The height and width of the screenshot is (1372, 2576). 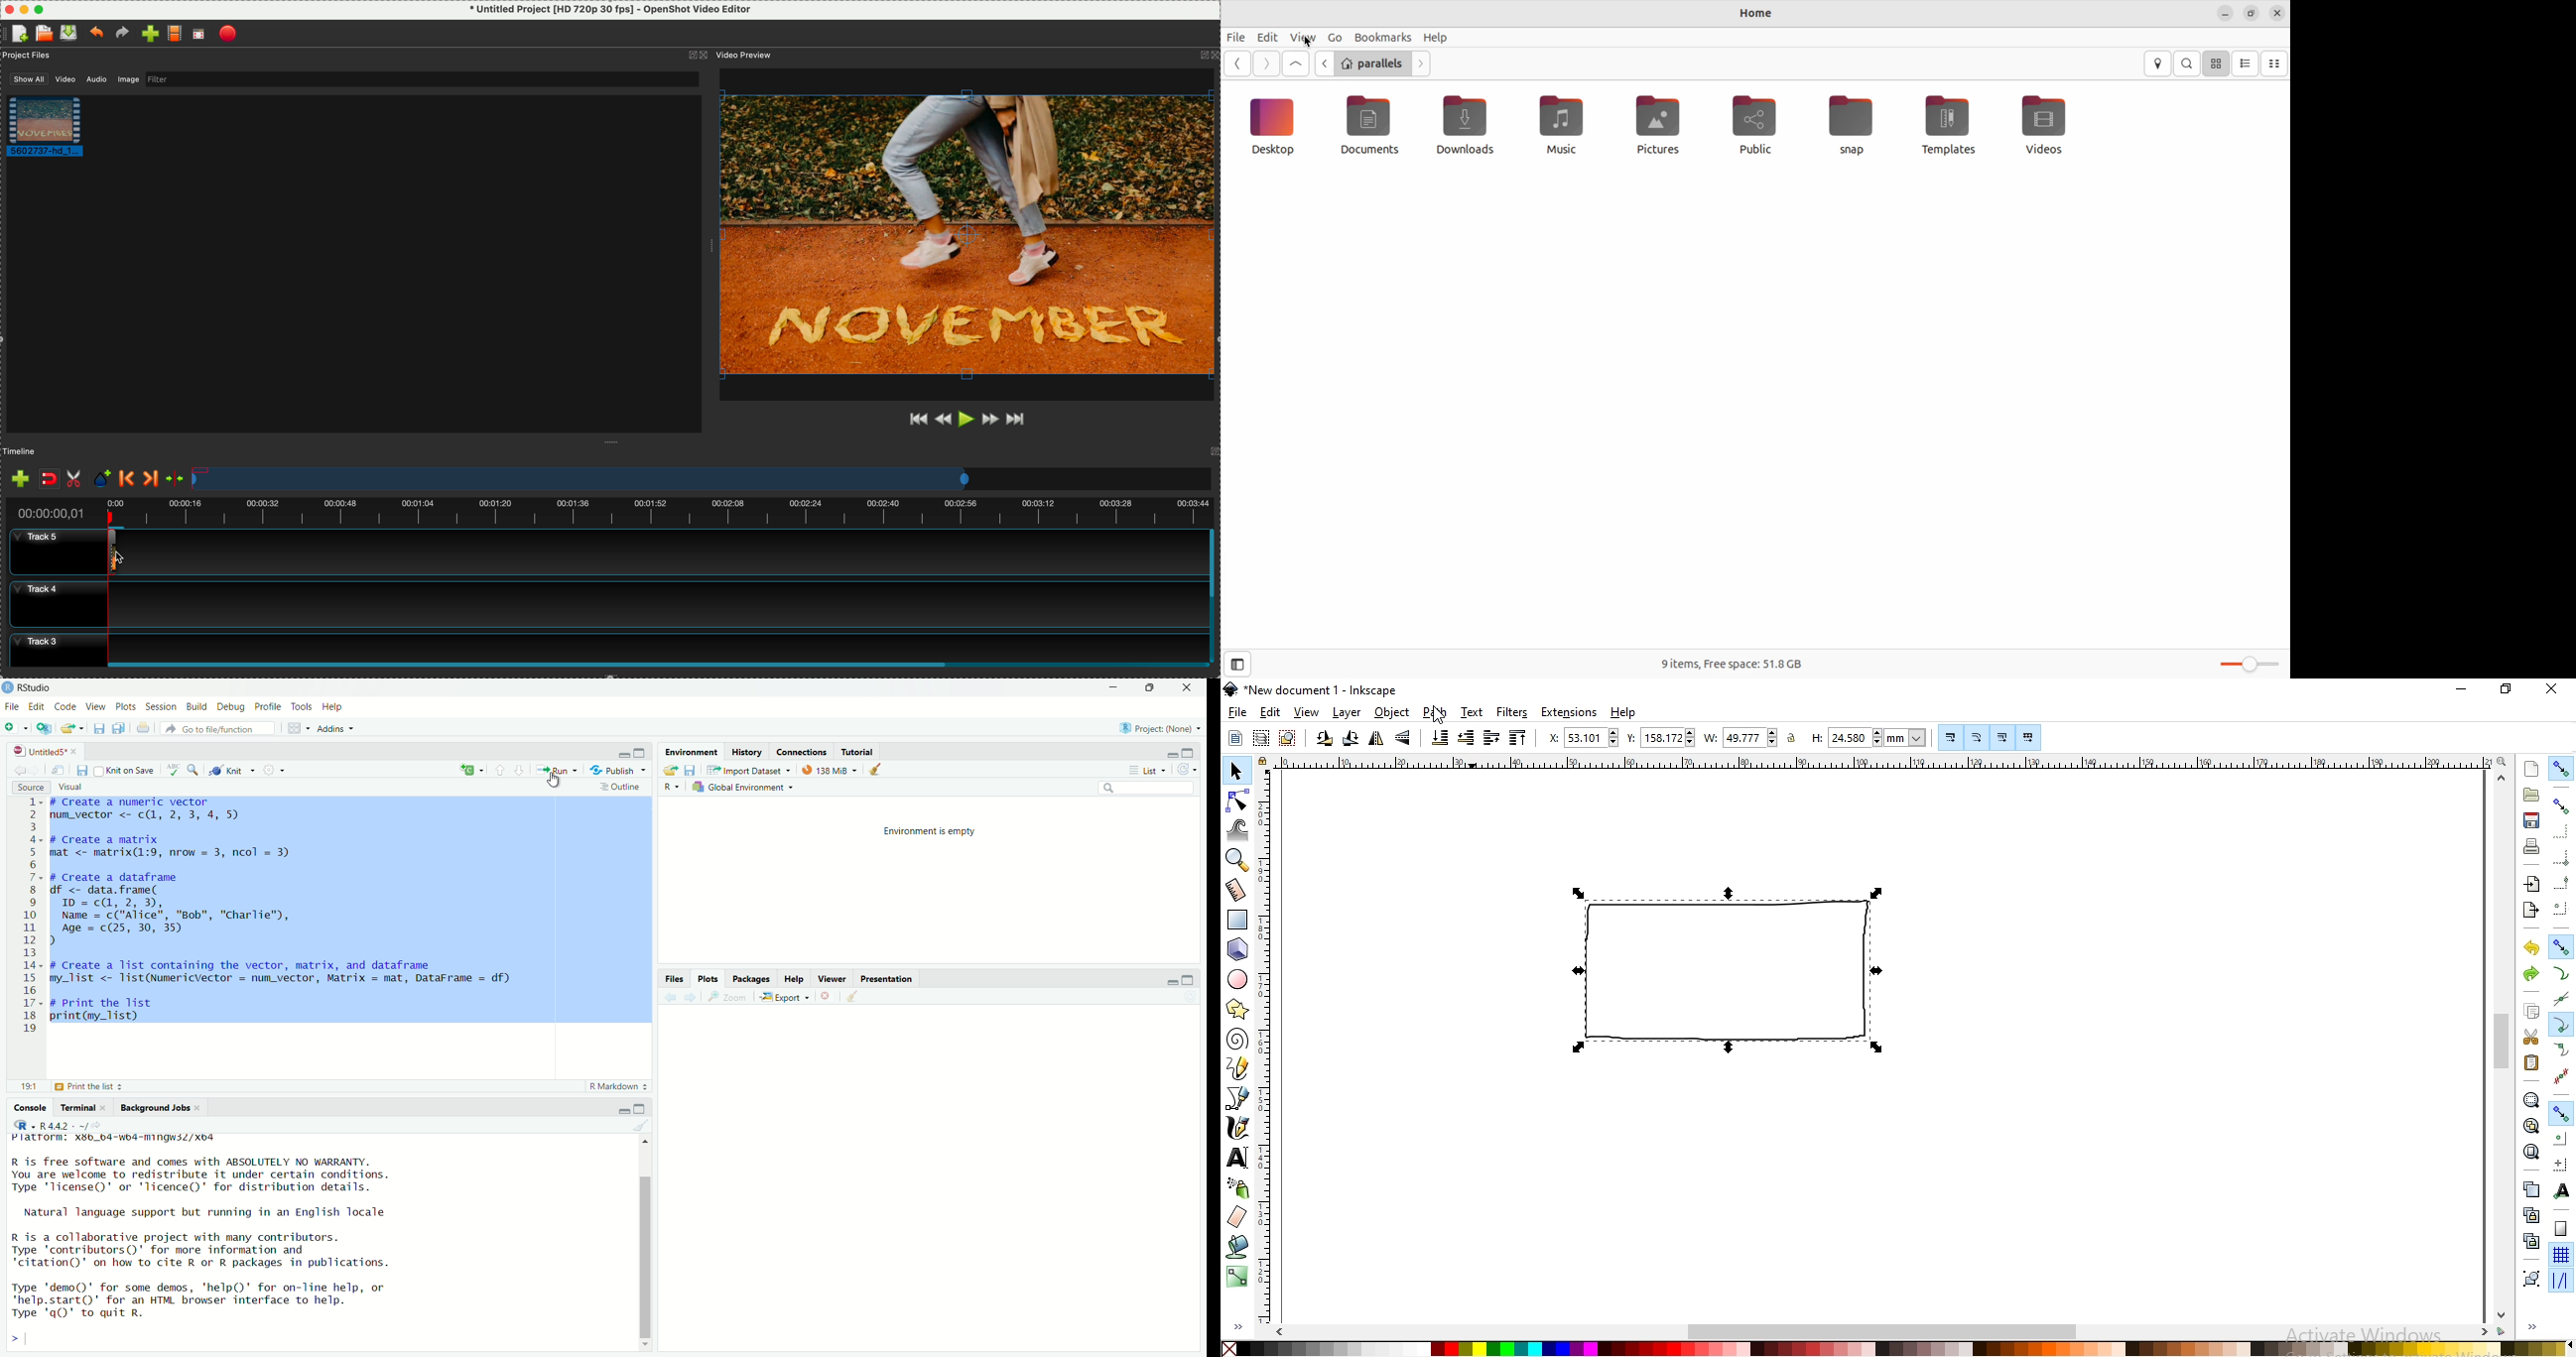 What do you see at coordinates (1159, 728) in the screenshot?
I see `project: (None) ~` at bounding box center [1159, 728].